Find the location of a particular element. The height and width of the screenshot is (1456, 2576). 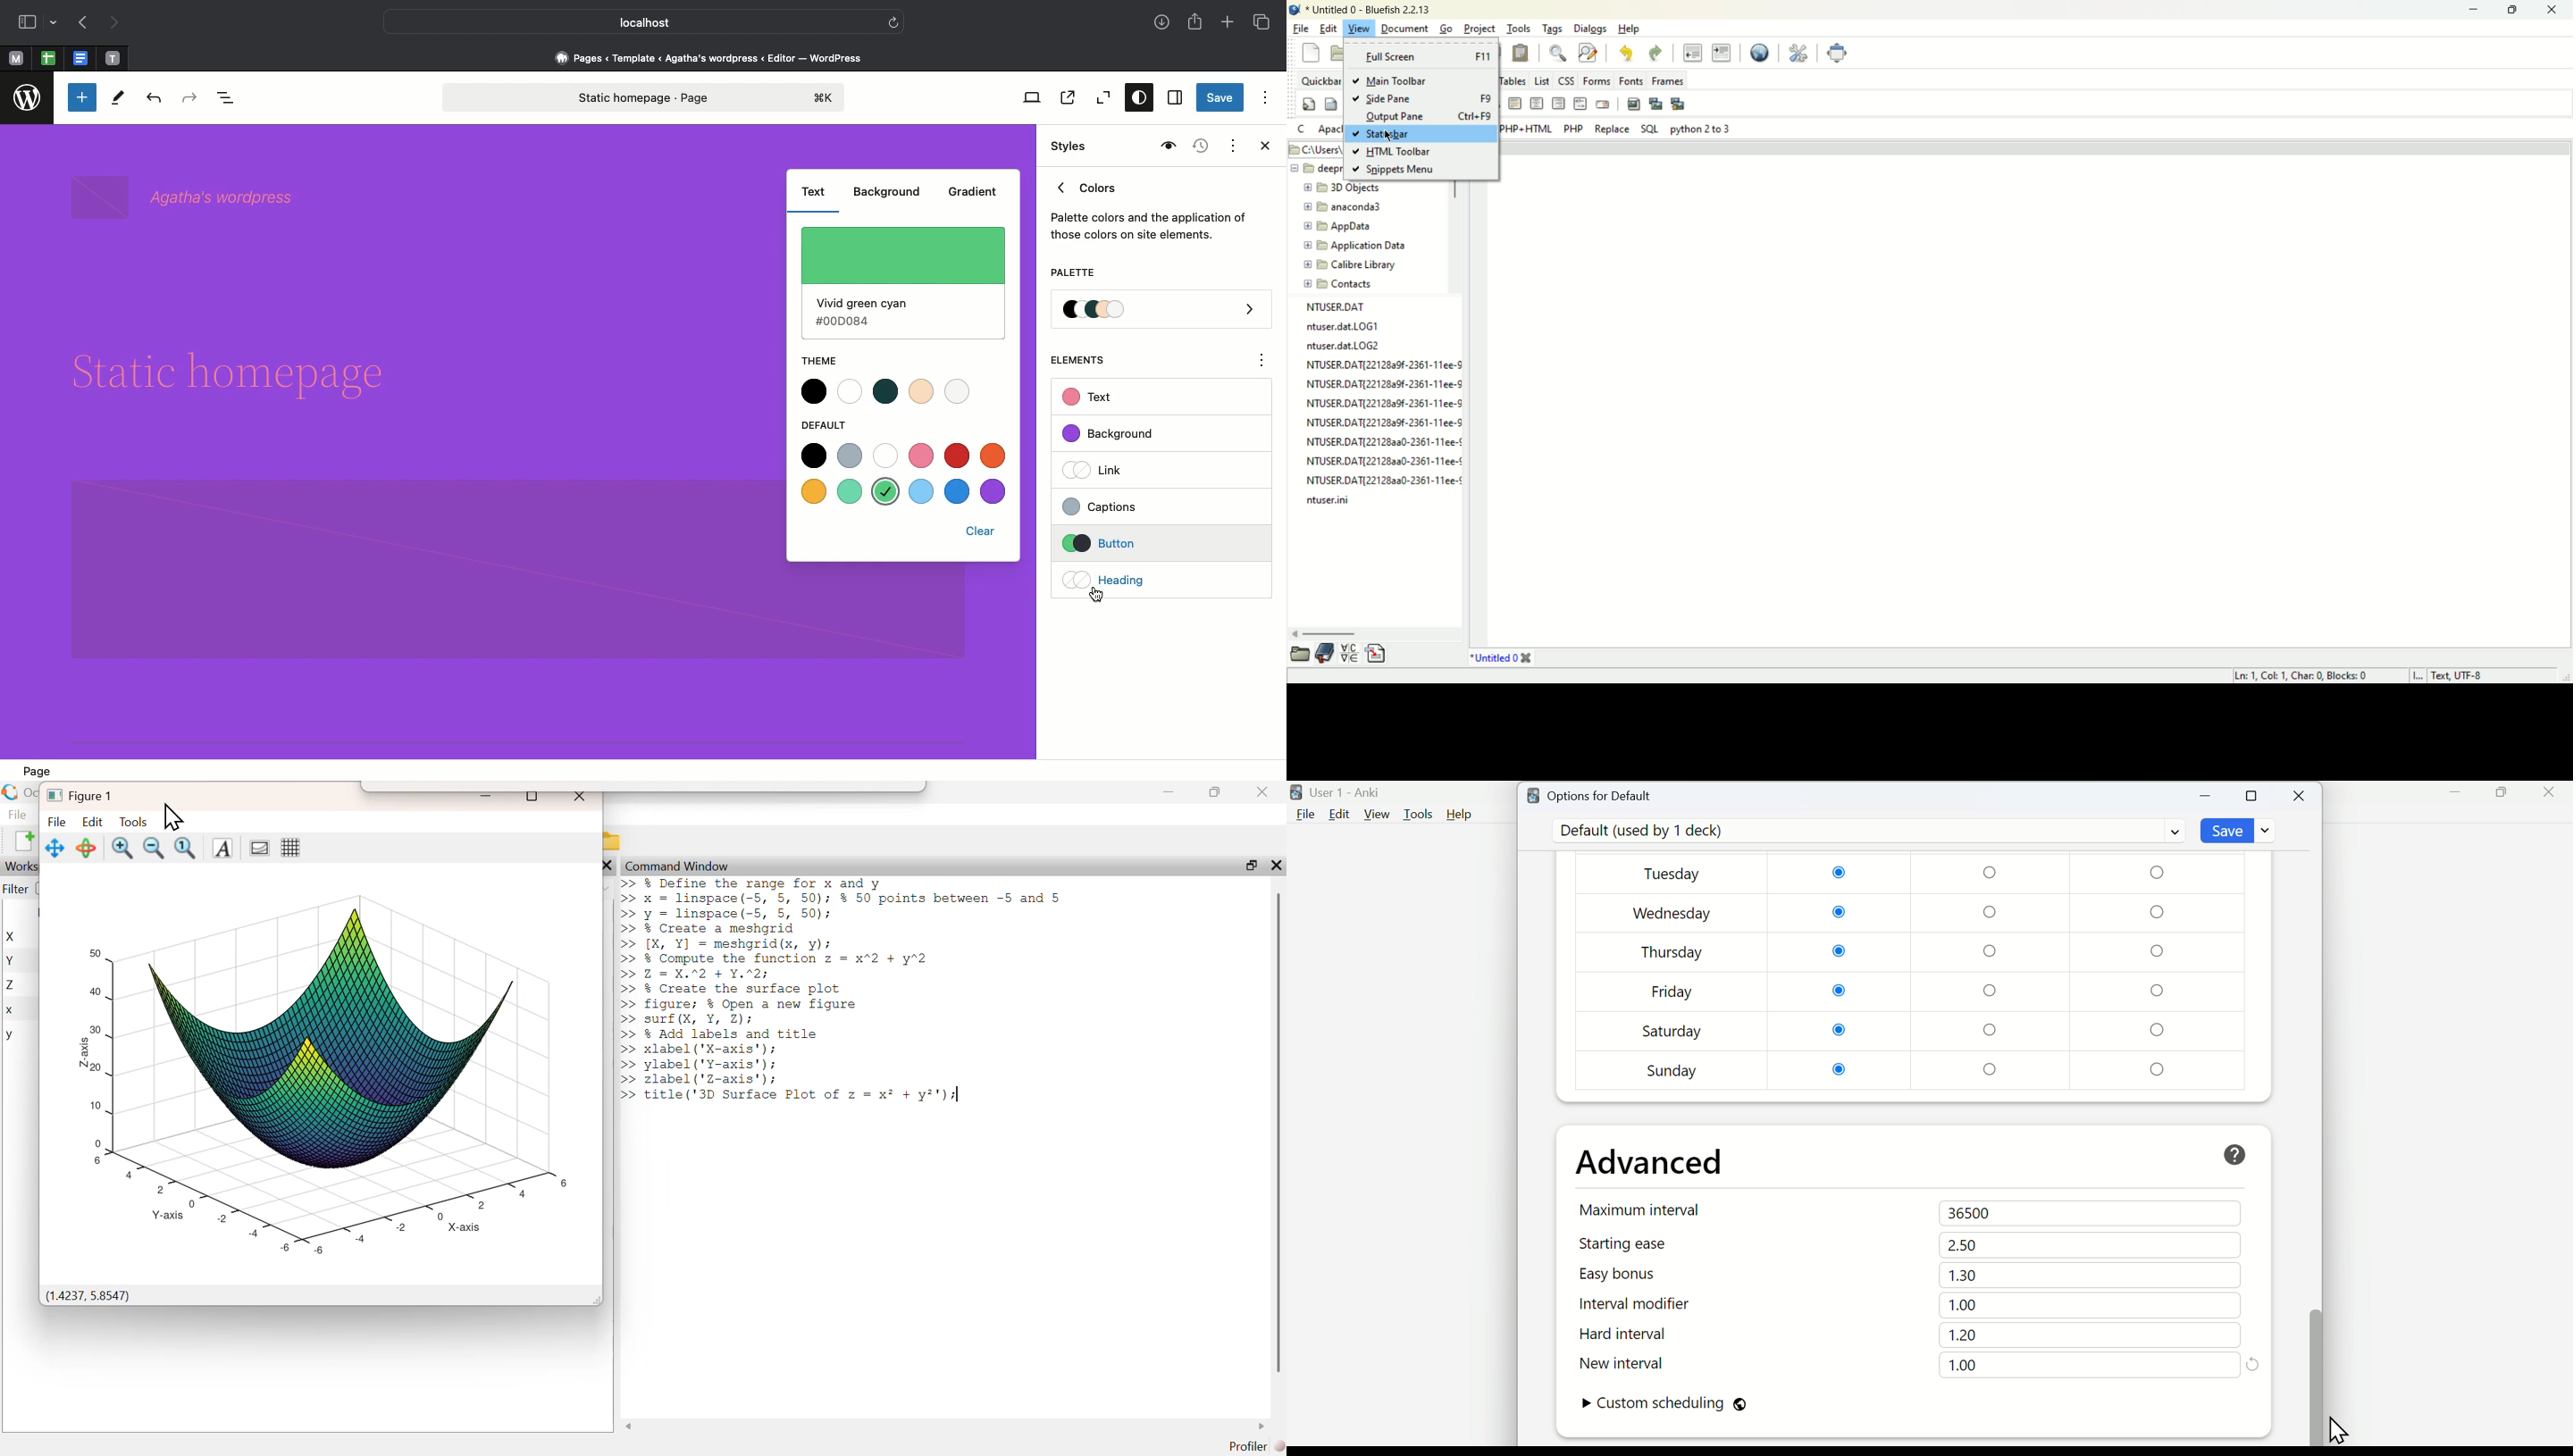

1.20 is located at coordinates (1963, 1335).